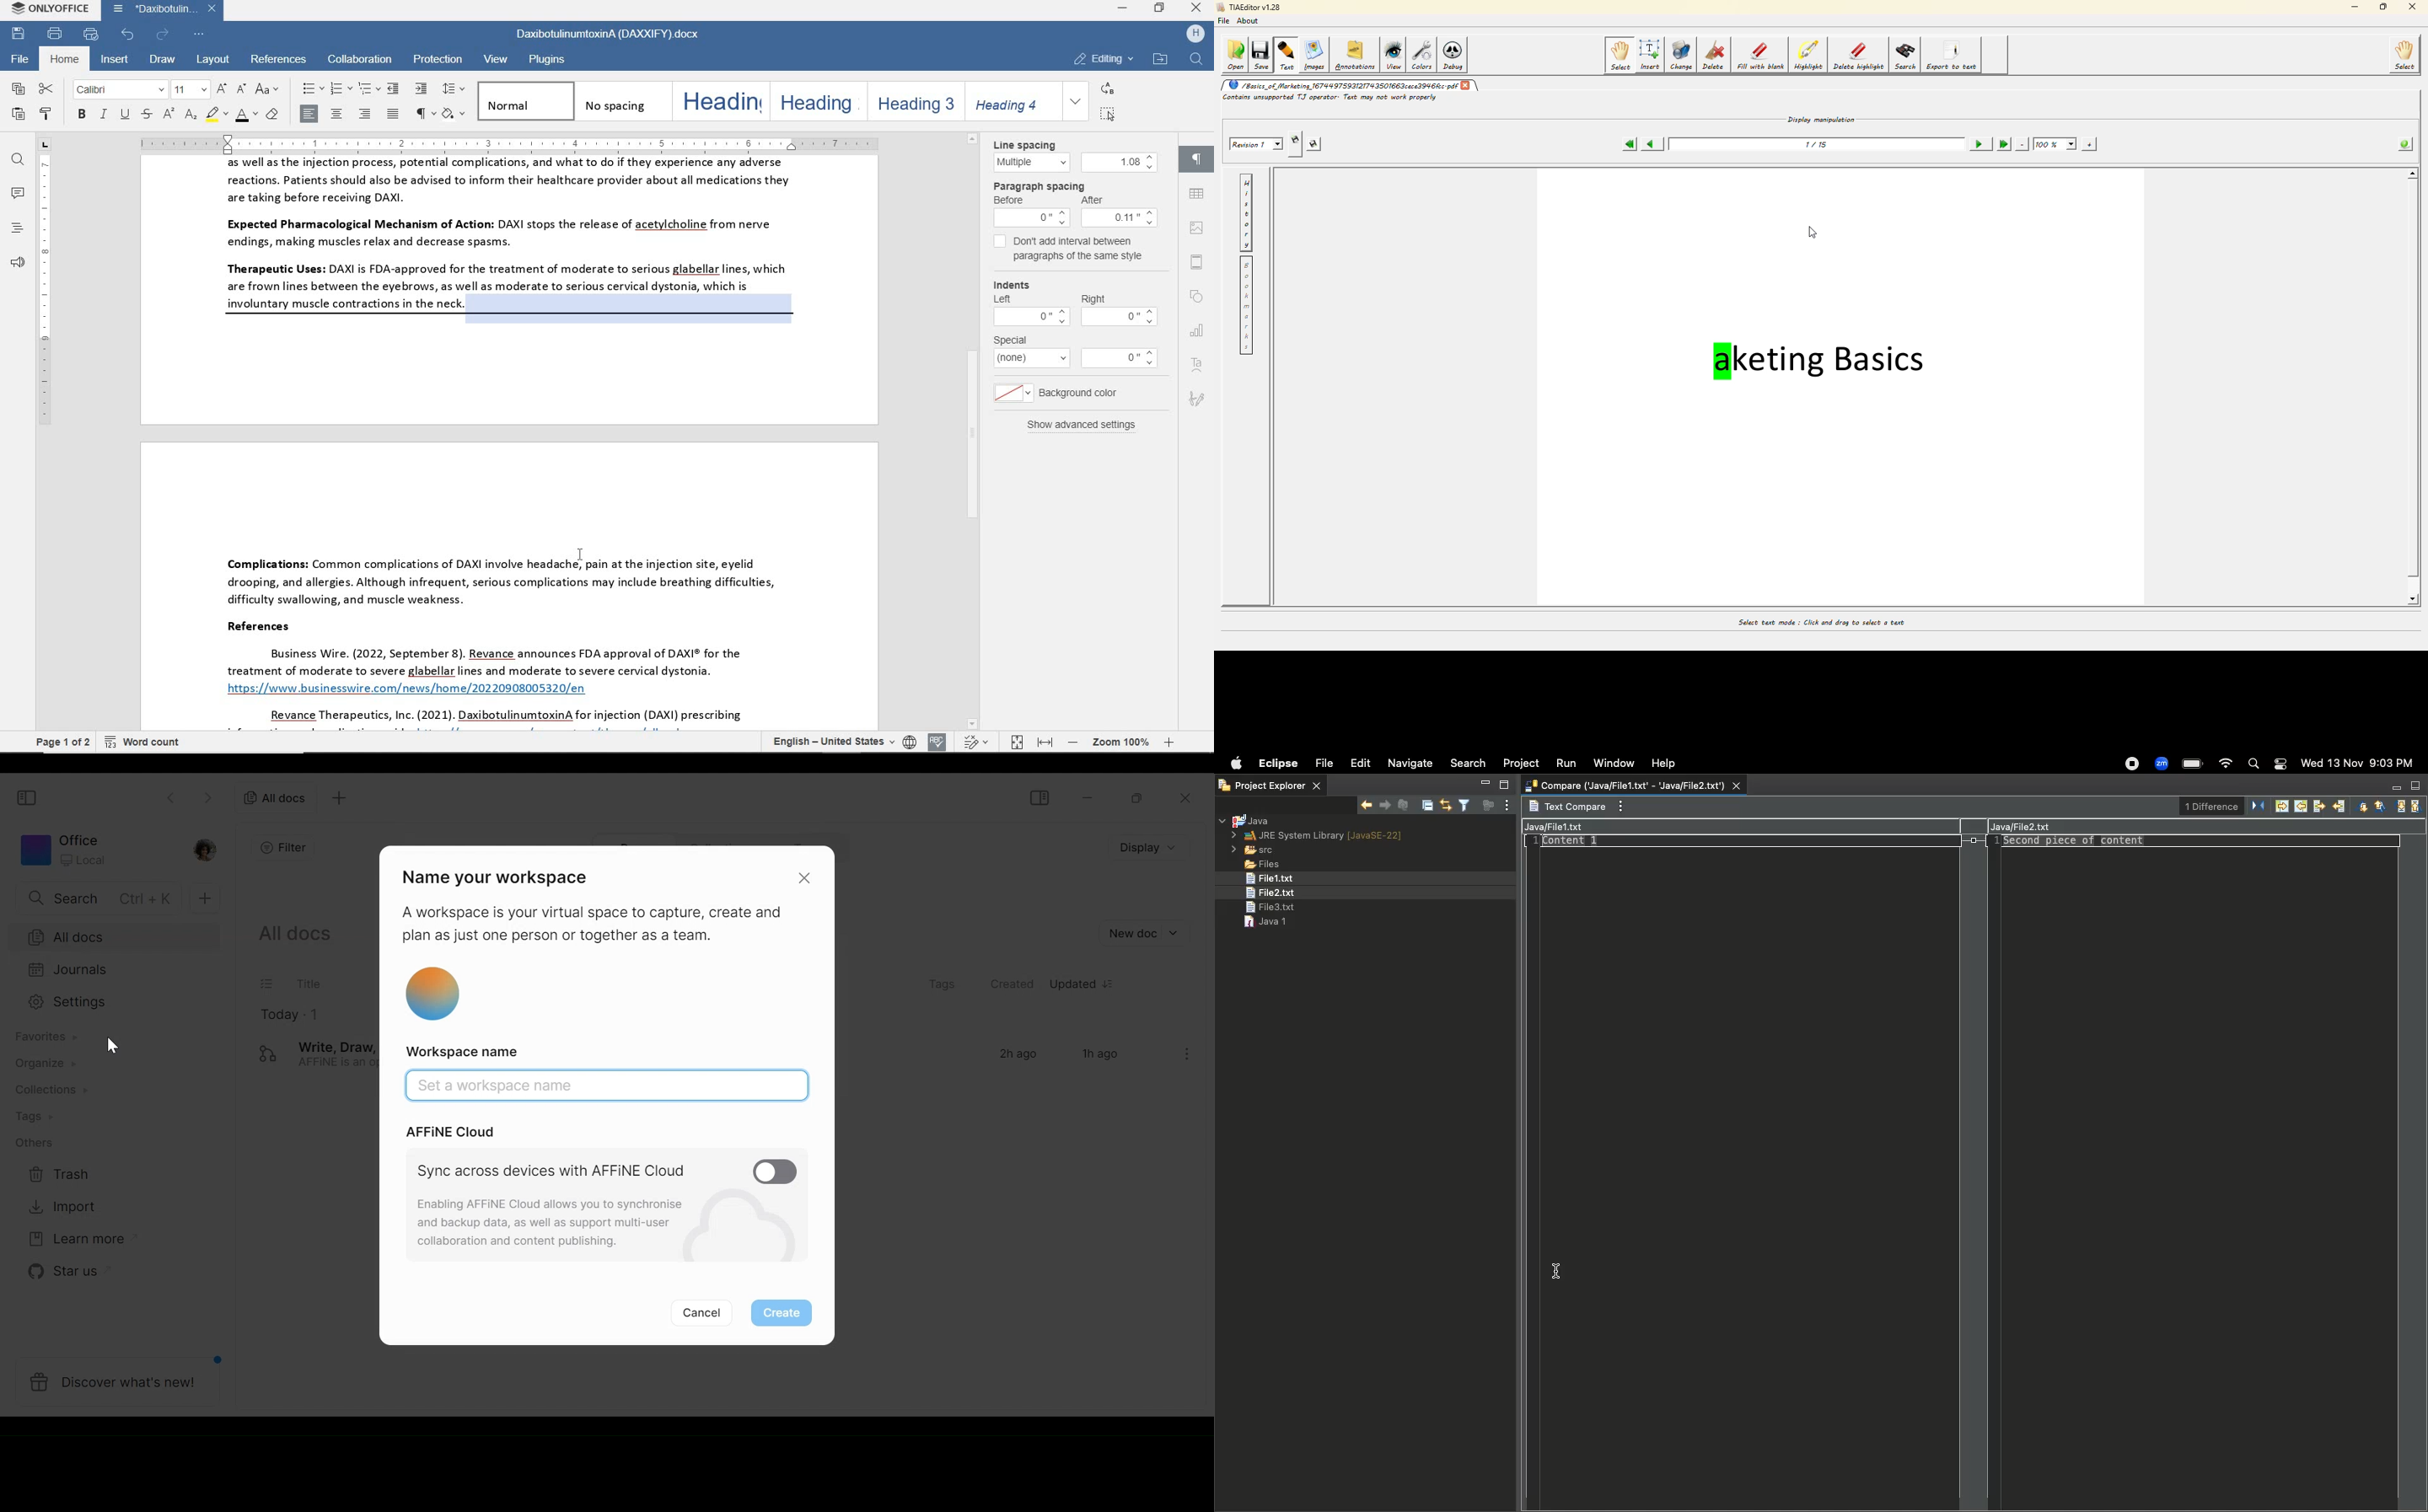 The height and width of the screenshot is (1512, 2436). What do you see at coordinates (365, 113) in the screenshot?
I see `align left` at bounding box center [365, 113].